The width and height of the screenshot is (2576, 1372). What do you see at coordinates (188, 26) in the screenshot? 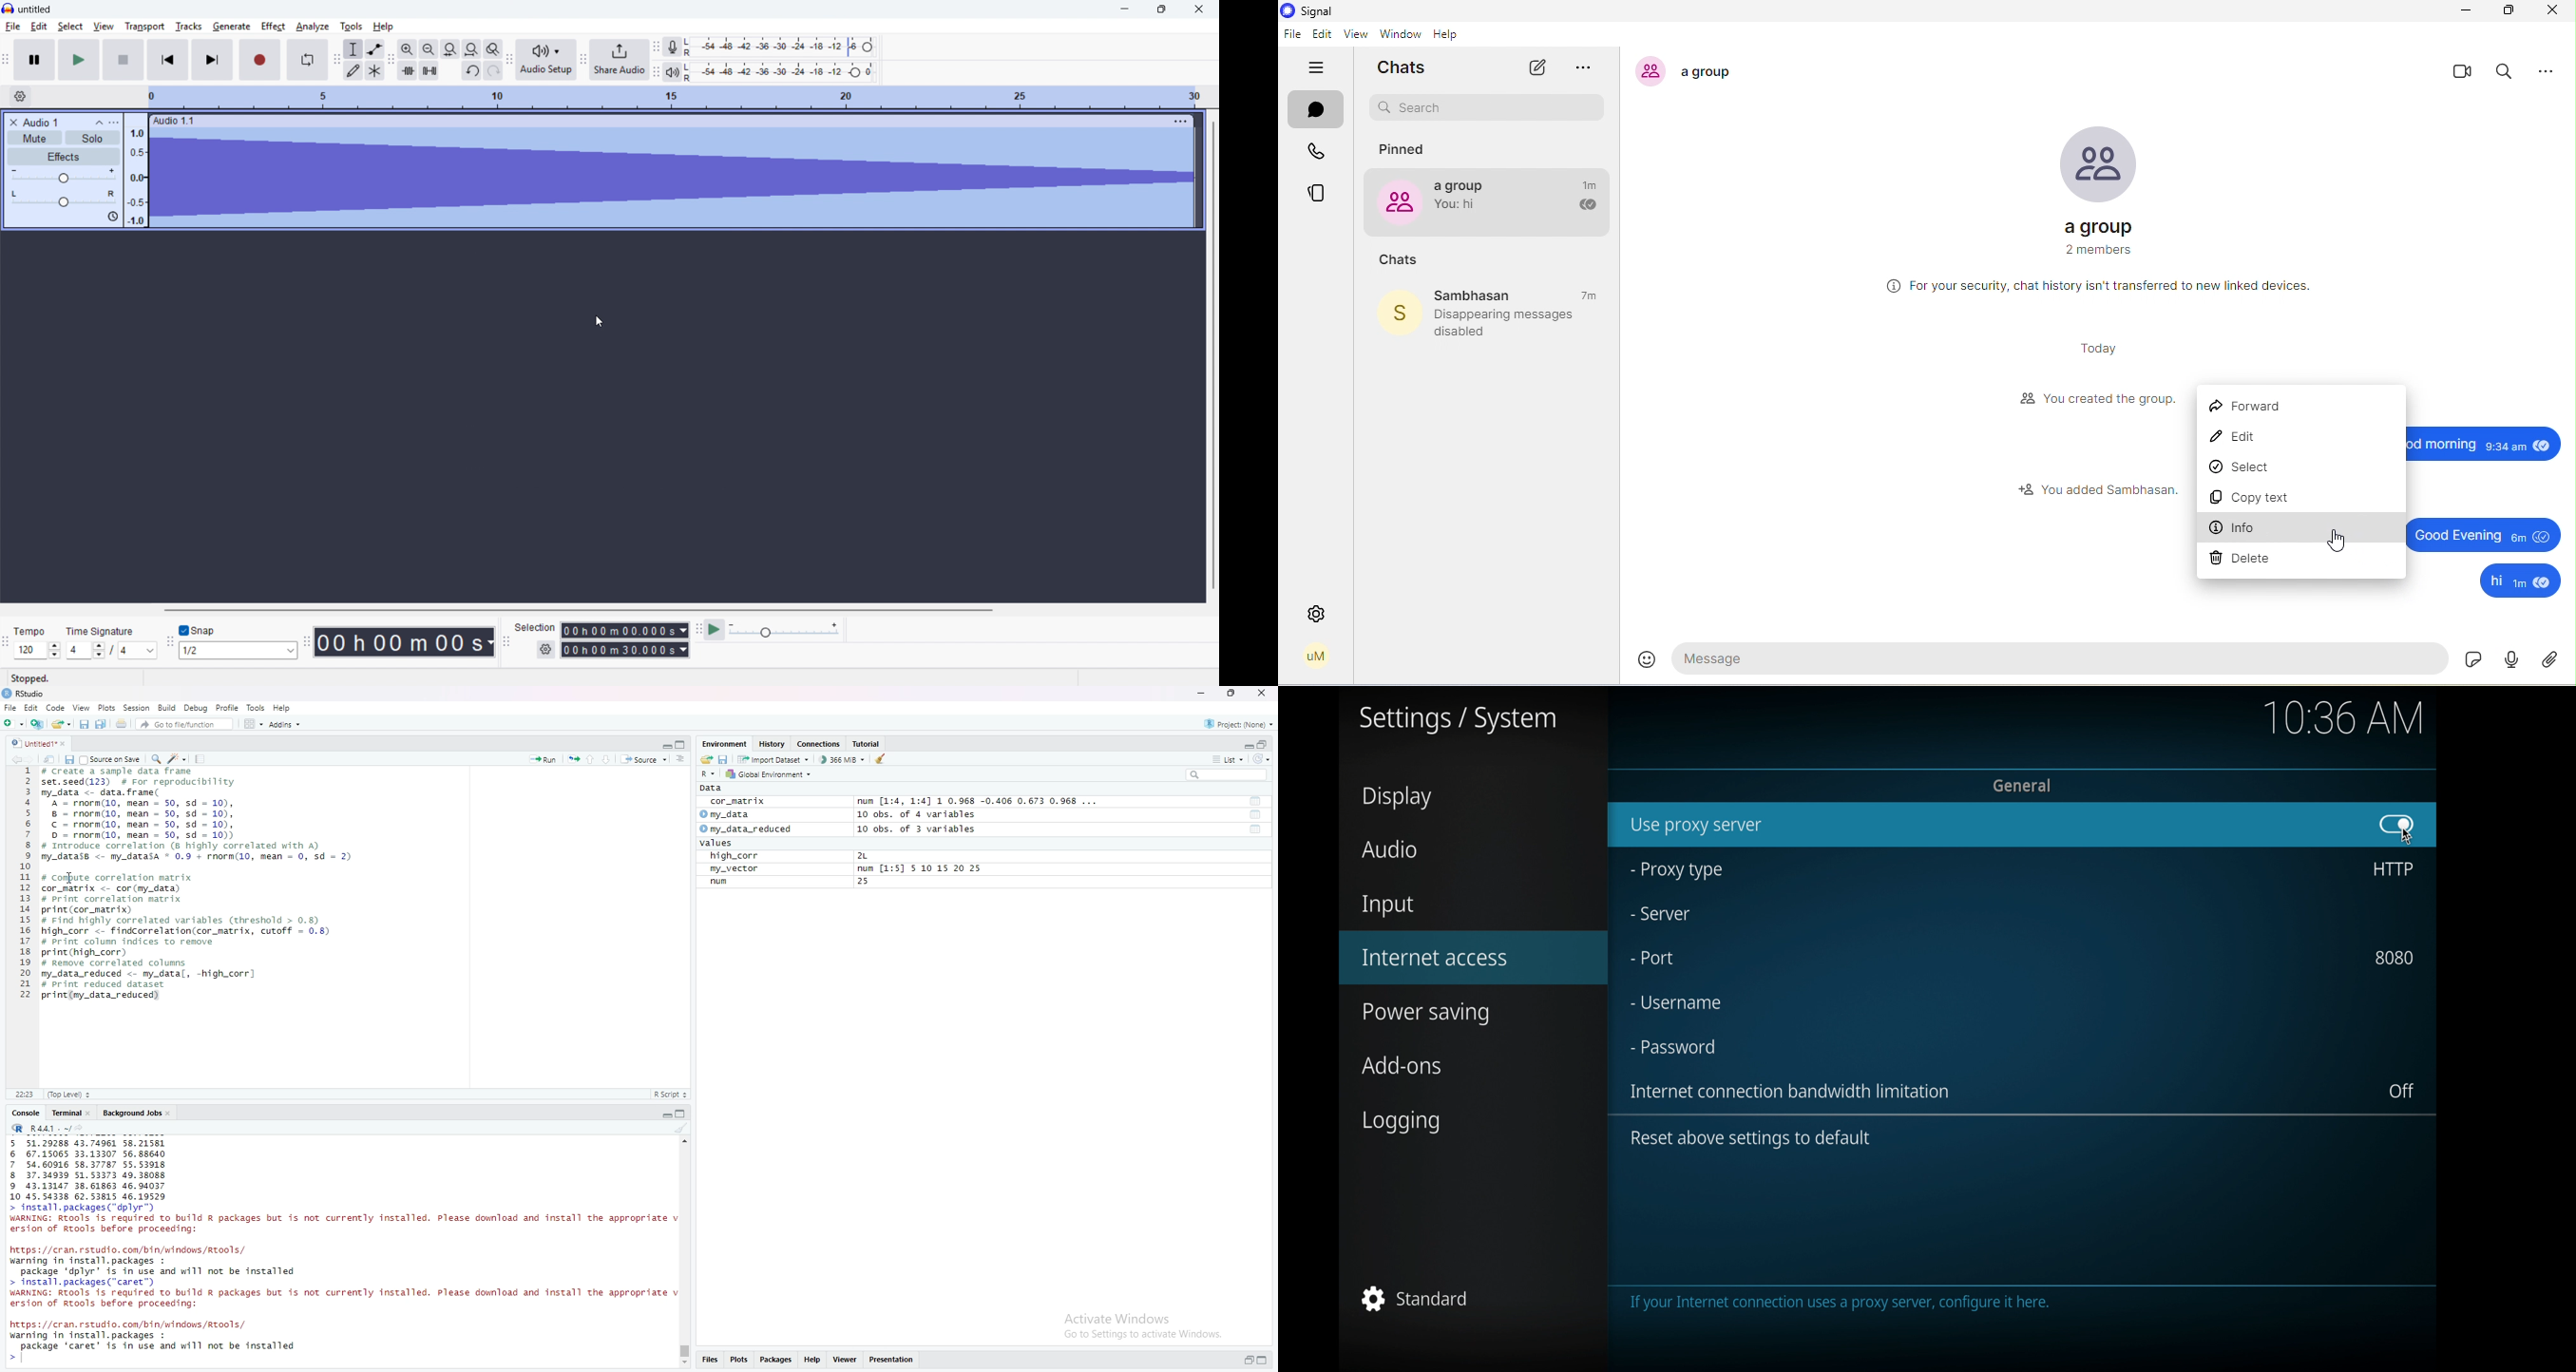
I see `Tracks ` at bounding box center [188, 26].